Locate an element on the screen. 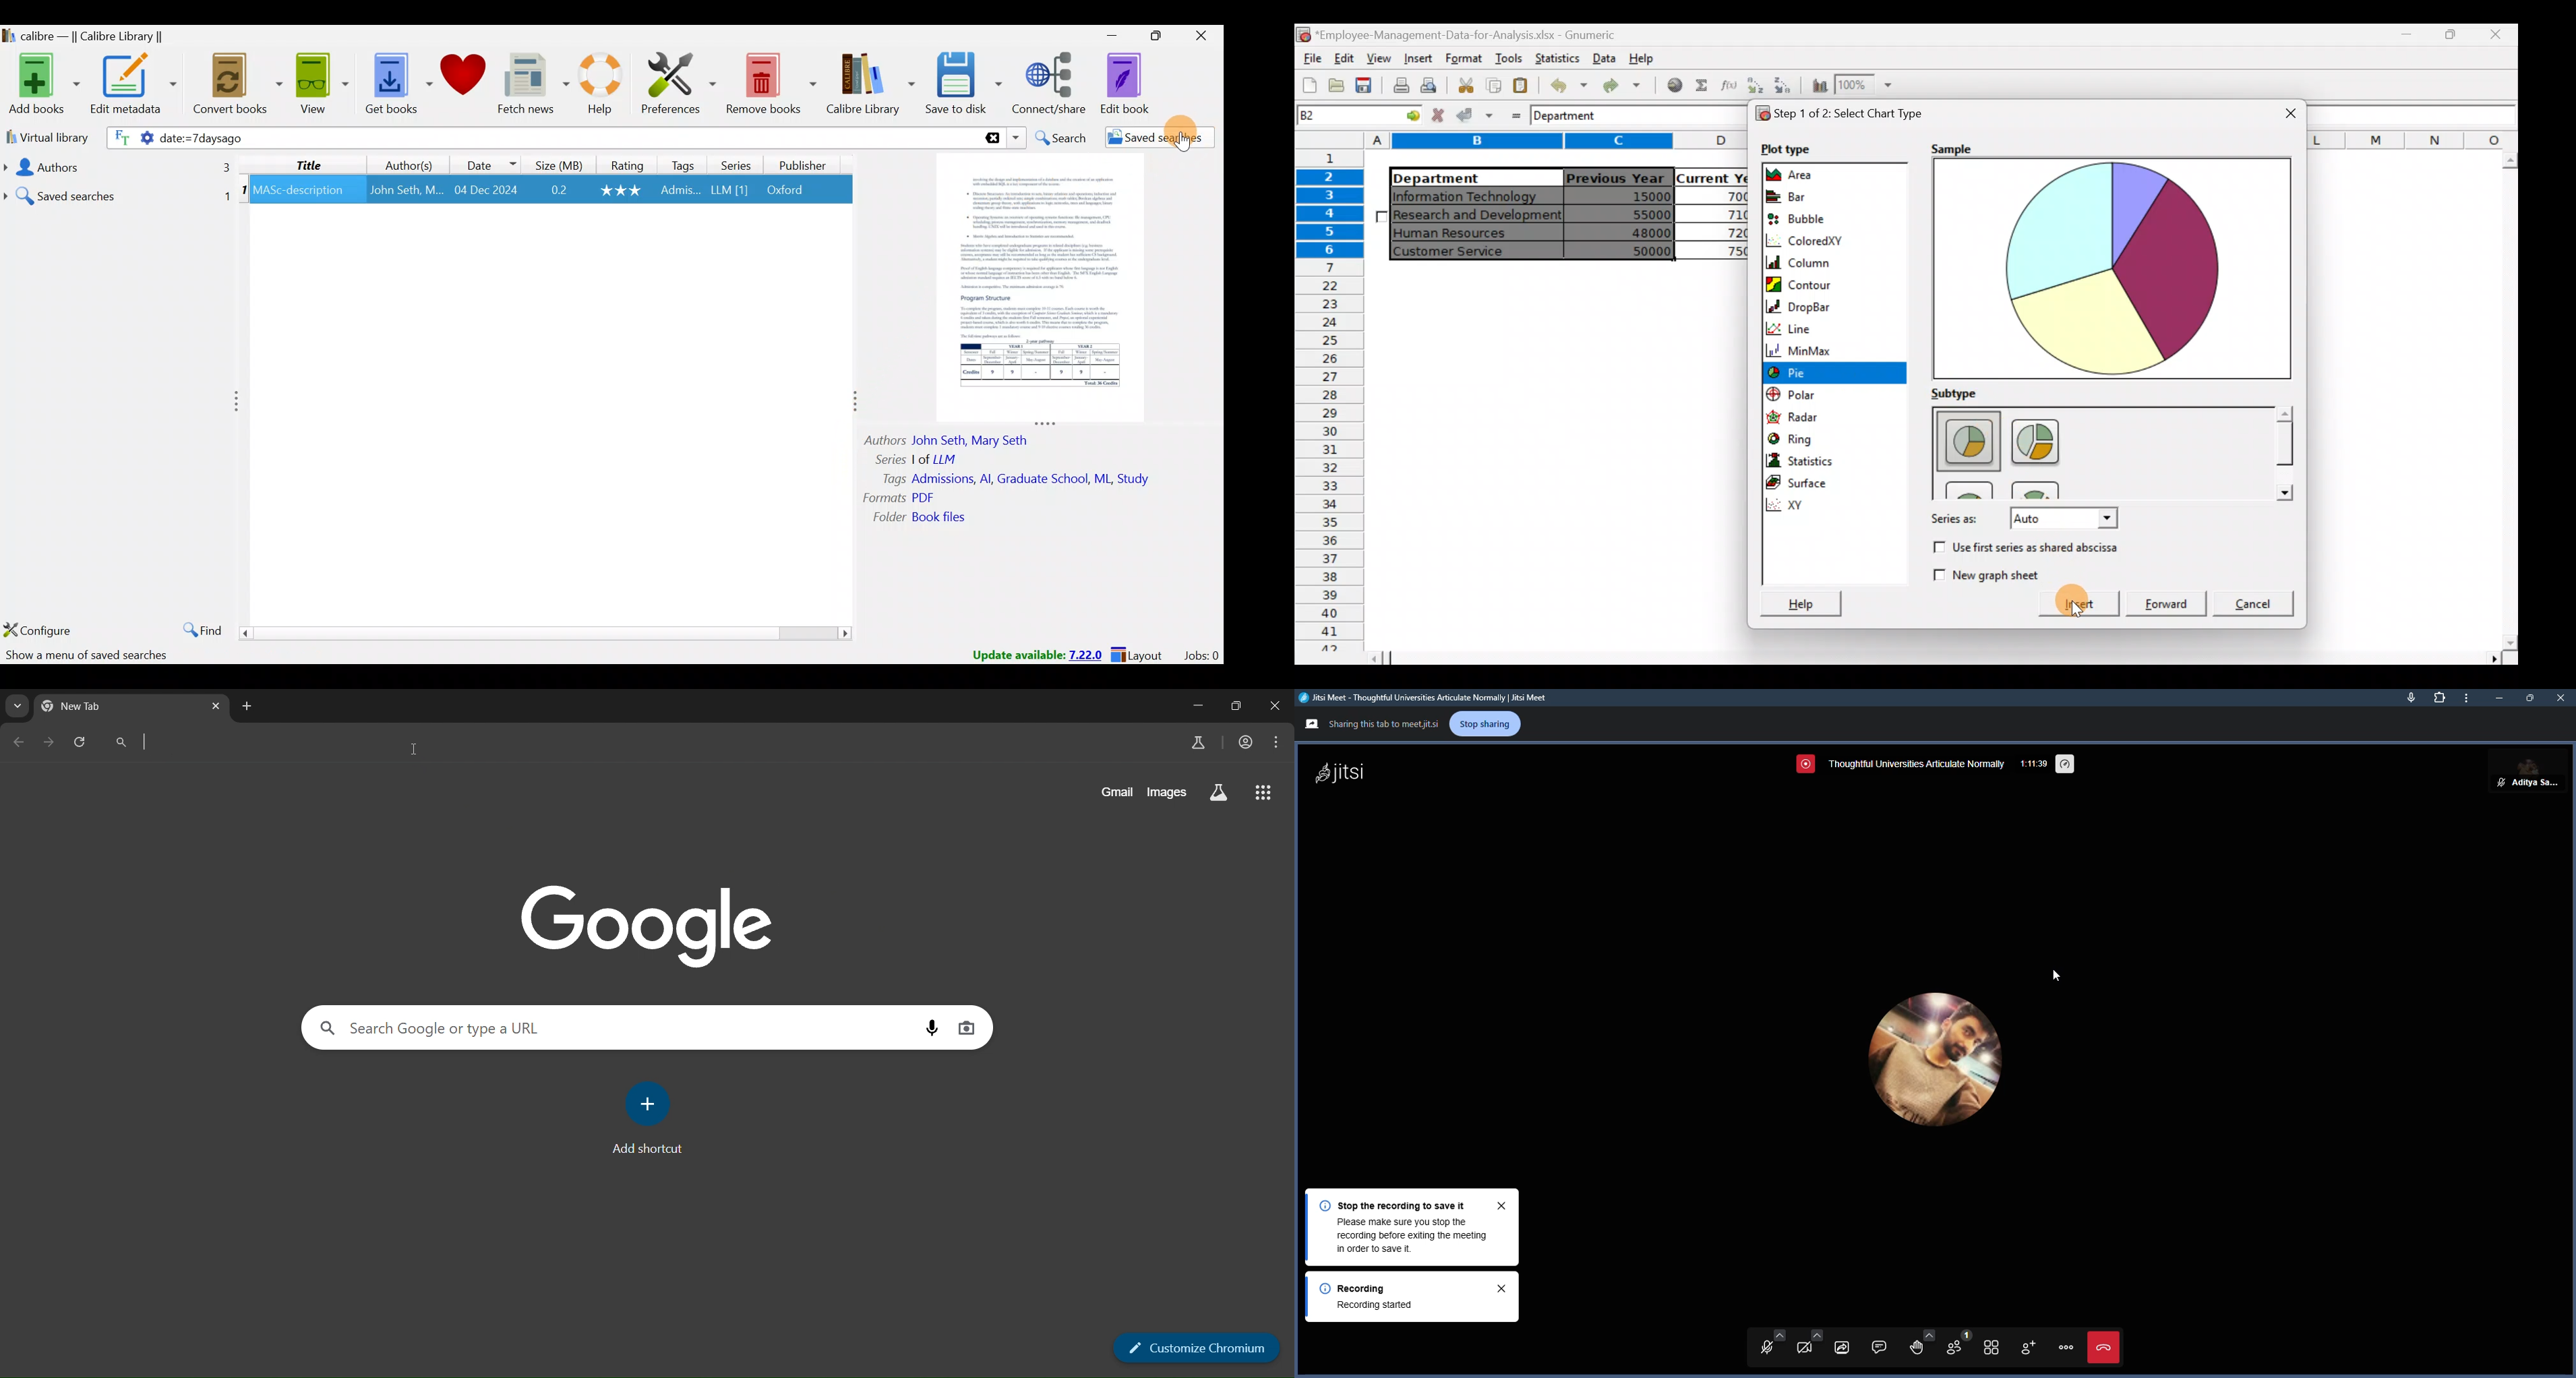 Image resolution: width=2576 pixels, height=1400 pixels. Search settings is located at coordinates (129, 140).